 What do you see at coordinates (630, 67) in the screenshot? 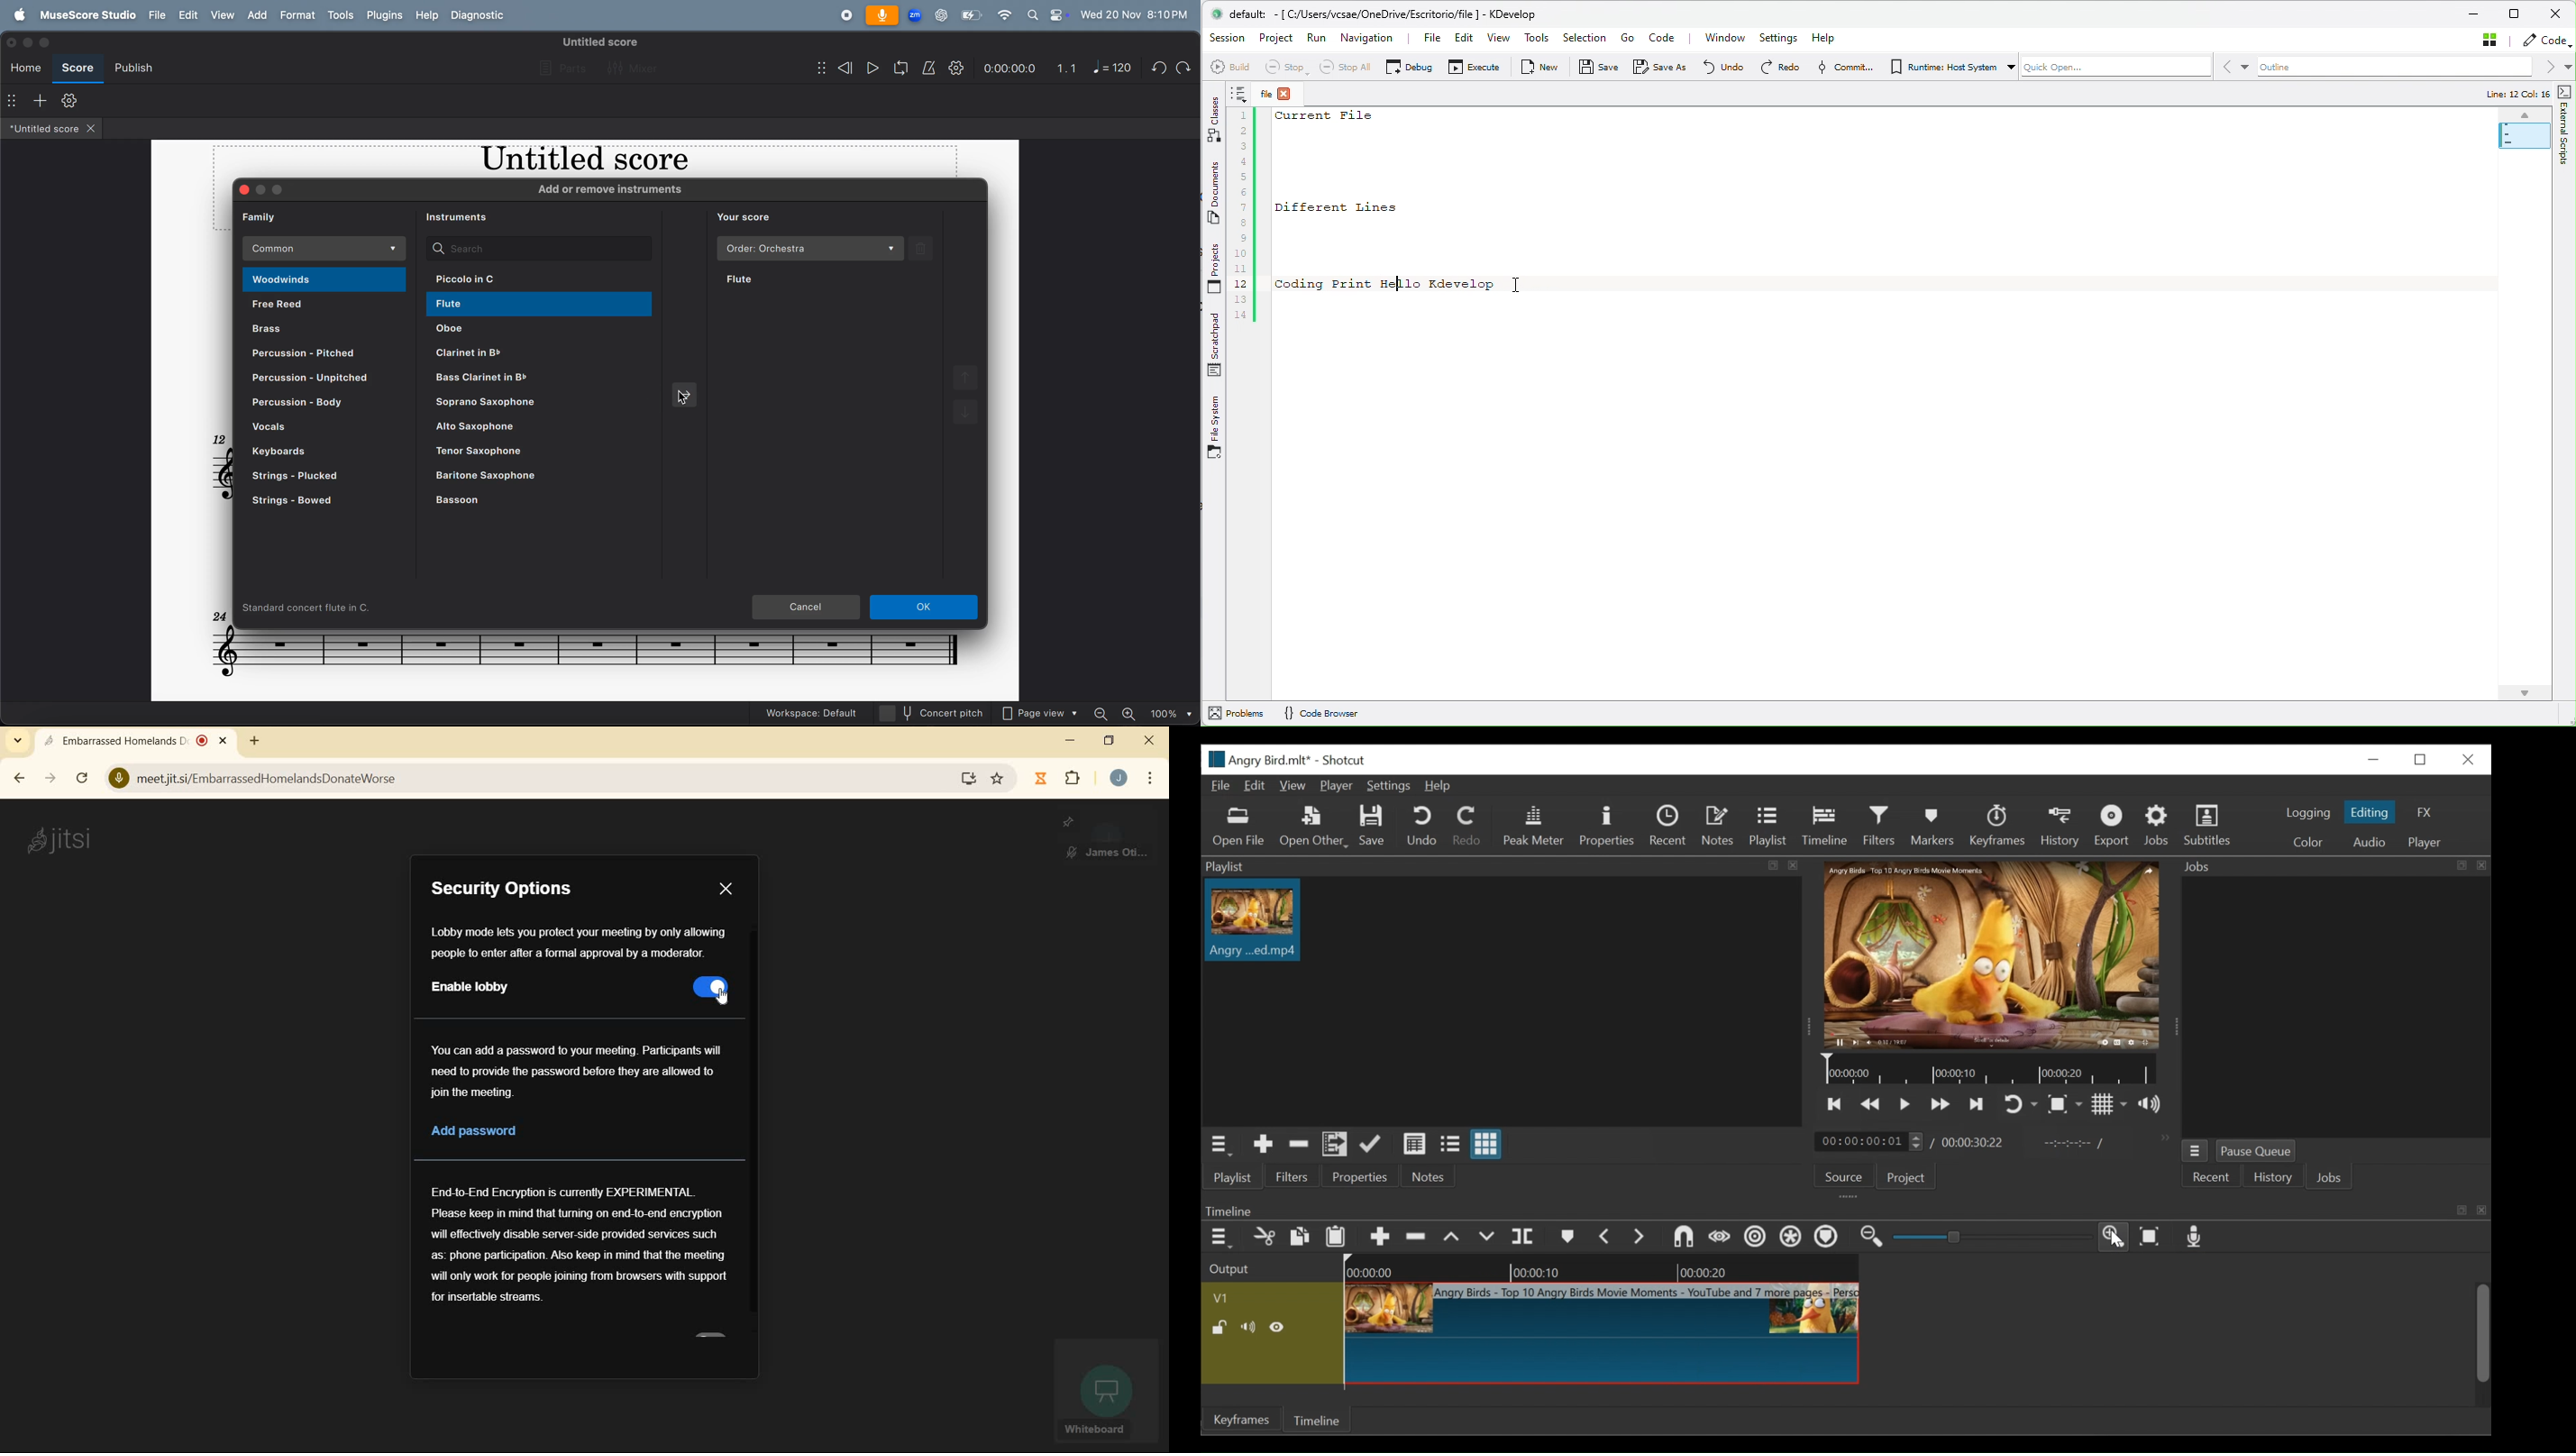
I see `mixer` at bounding box center [630, 67].